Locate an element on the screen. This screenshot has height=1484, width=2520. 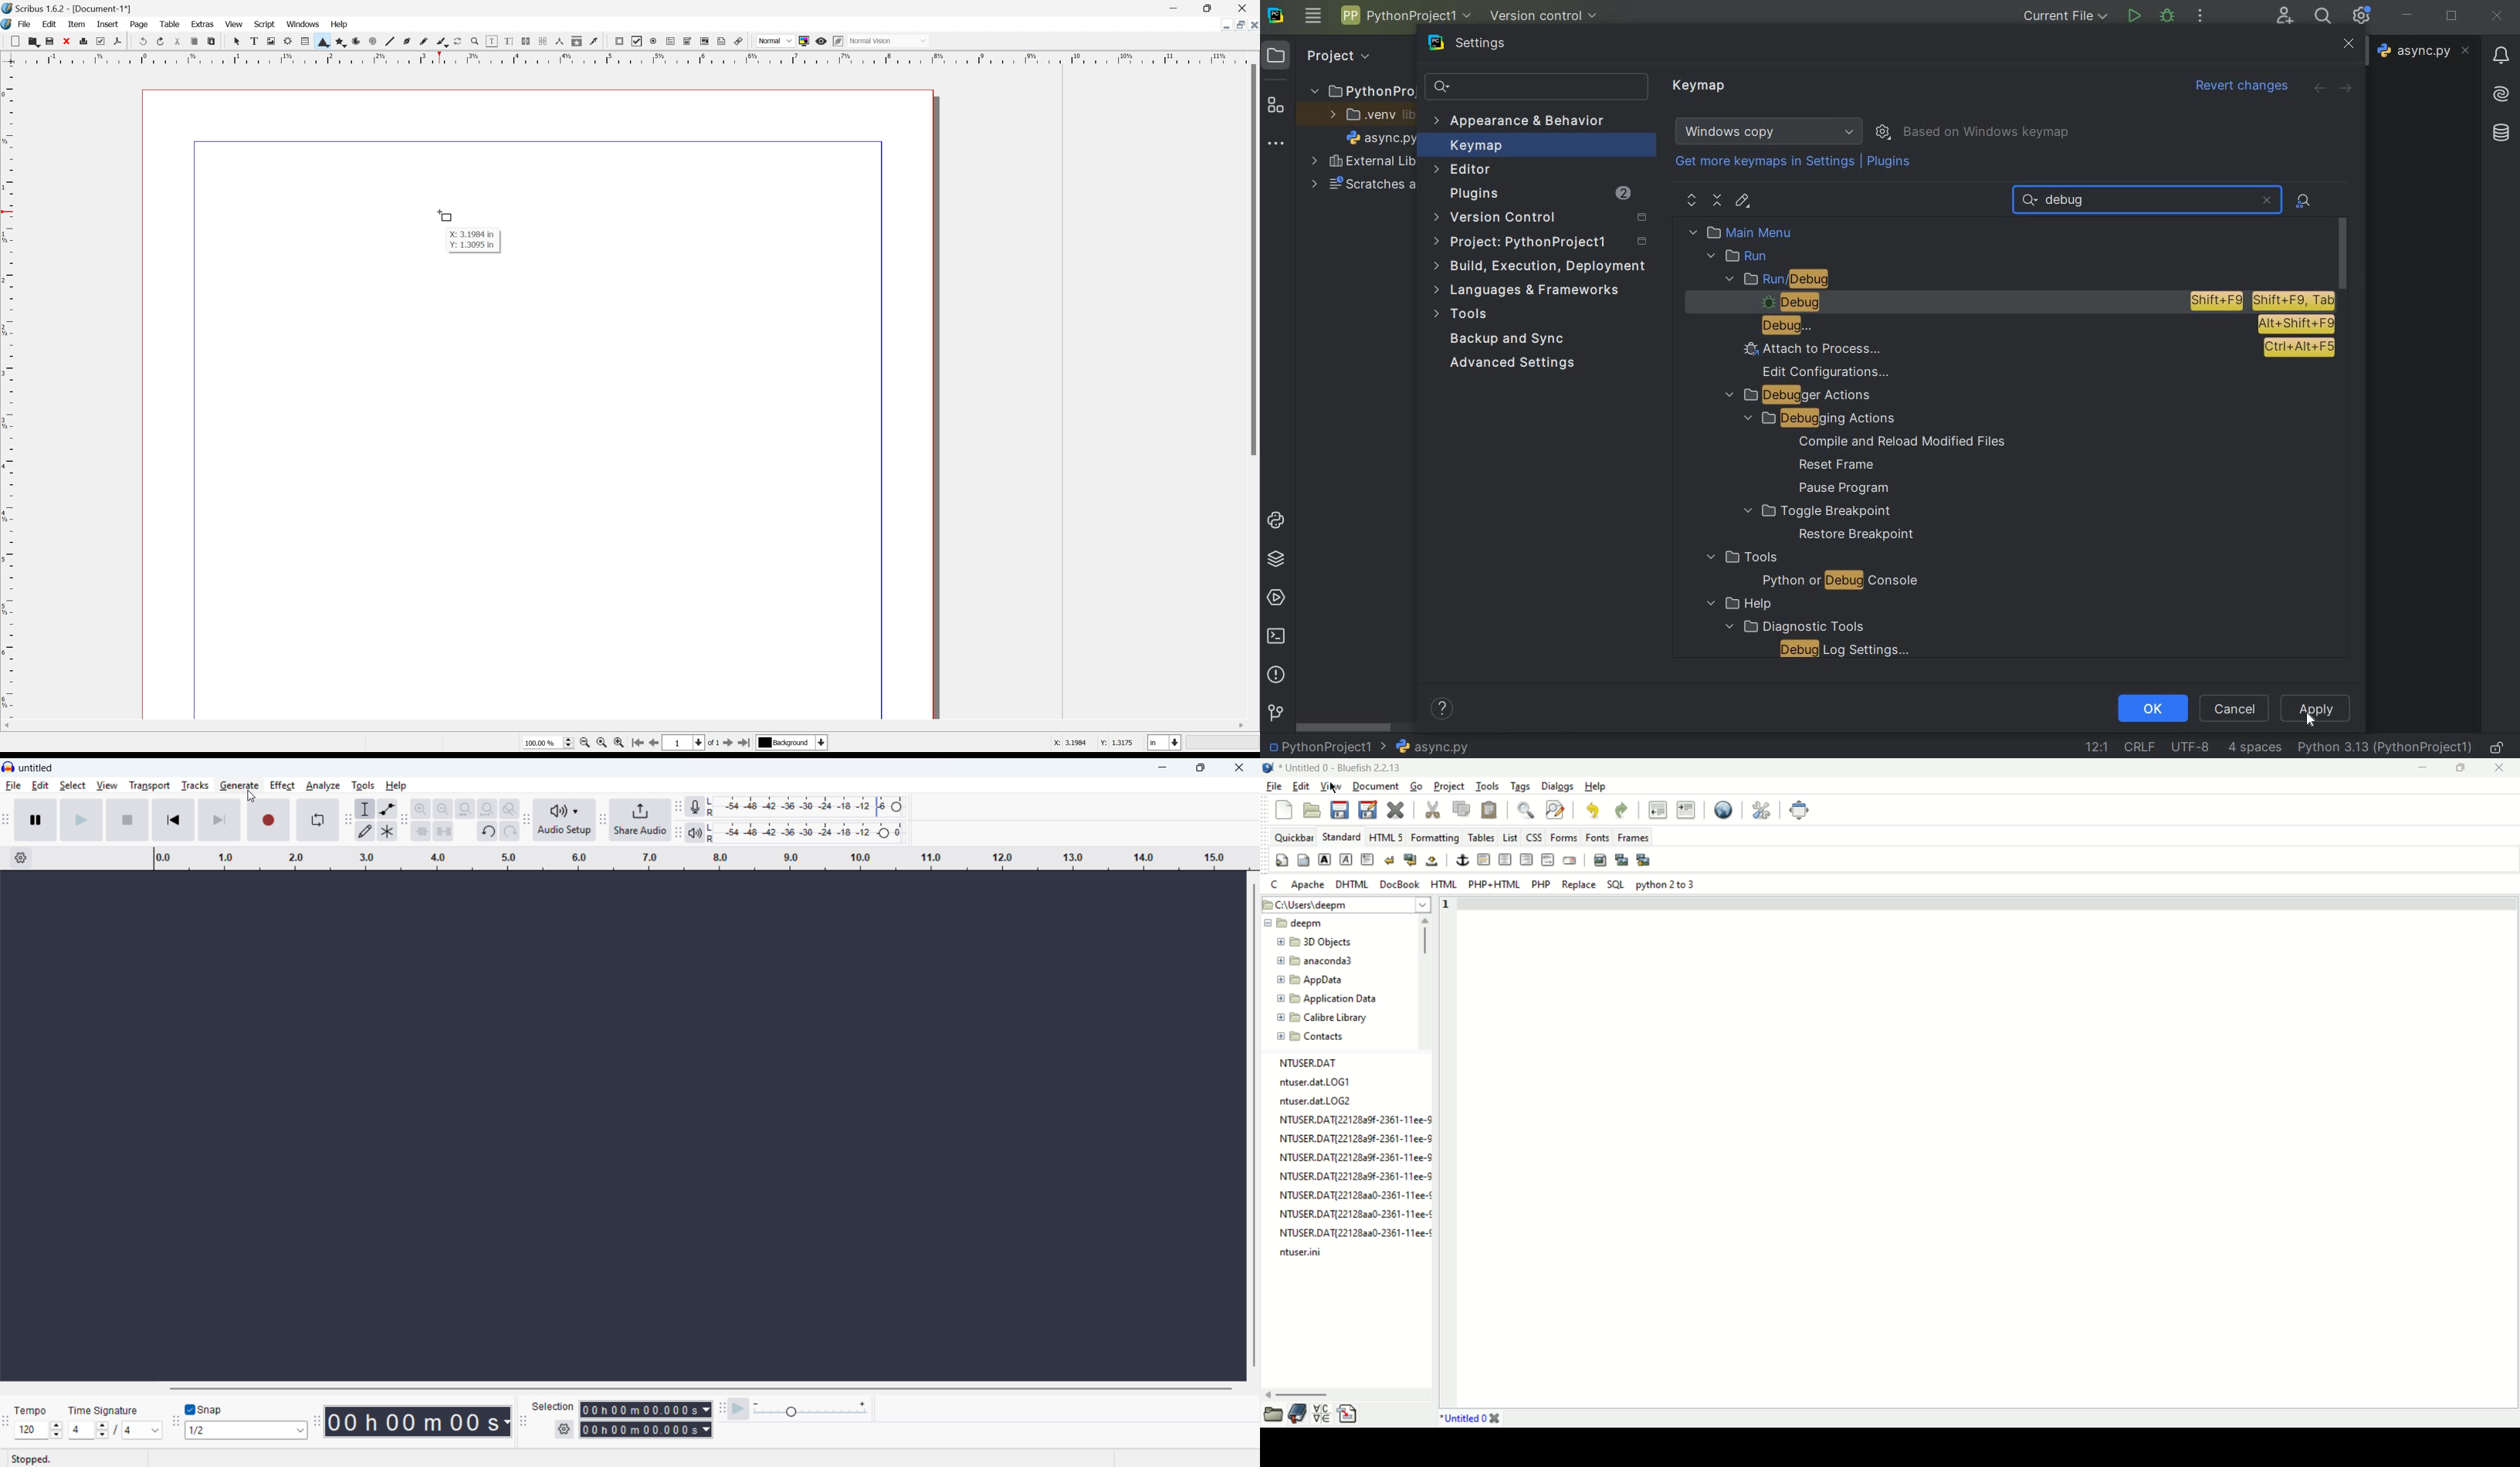
redo is located at coordinates (1621, 810).